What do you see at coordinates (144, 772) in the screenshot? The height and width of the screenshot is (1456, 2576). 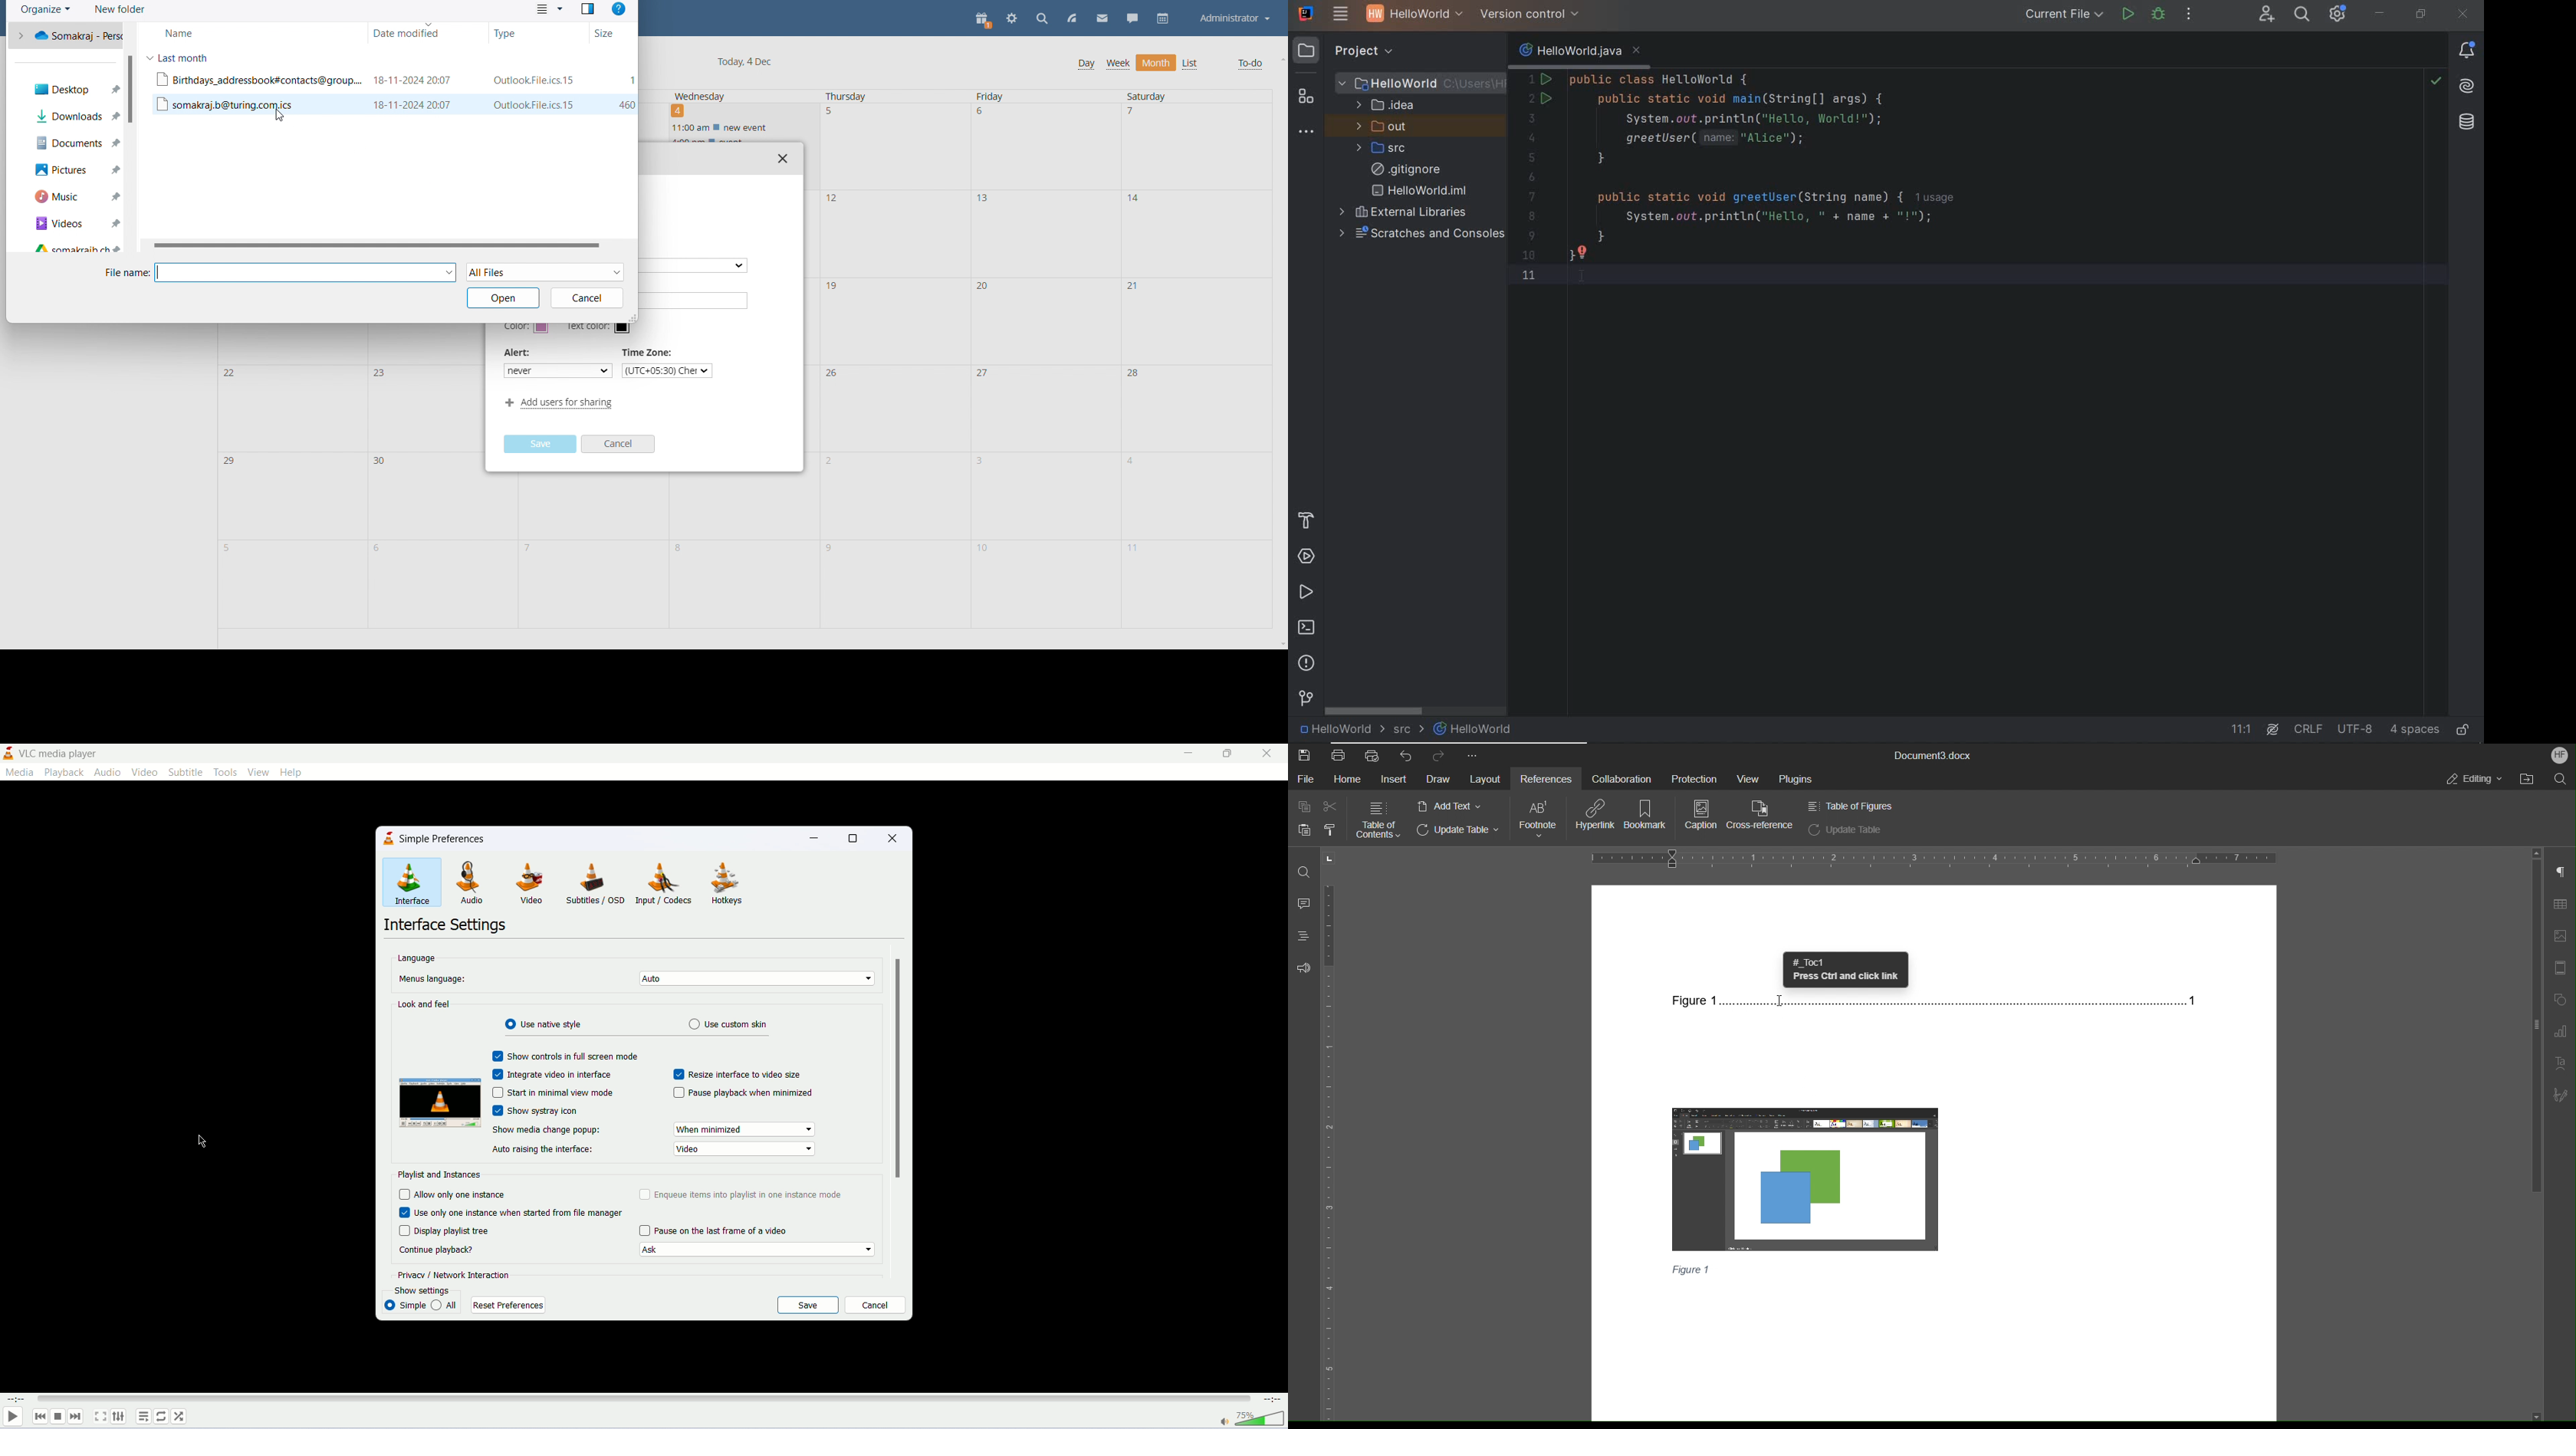 I see `video` at bounding box center [144, 772].